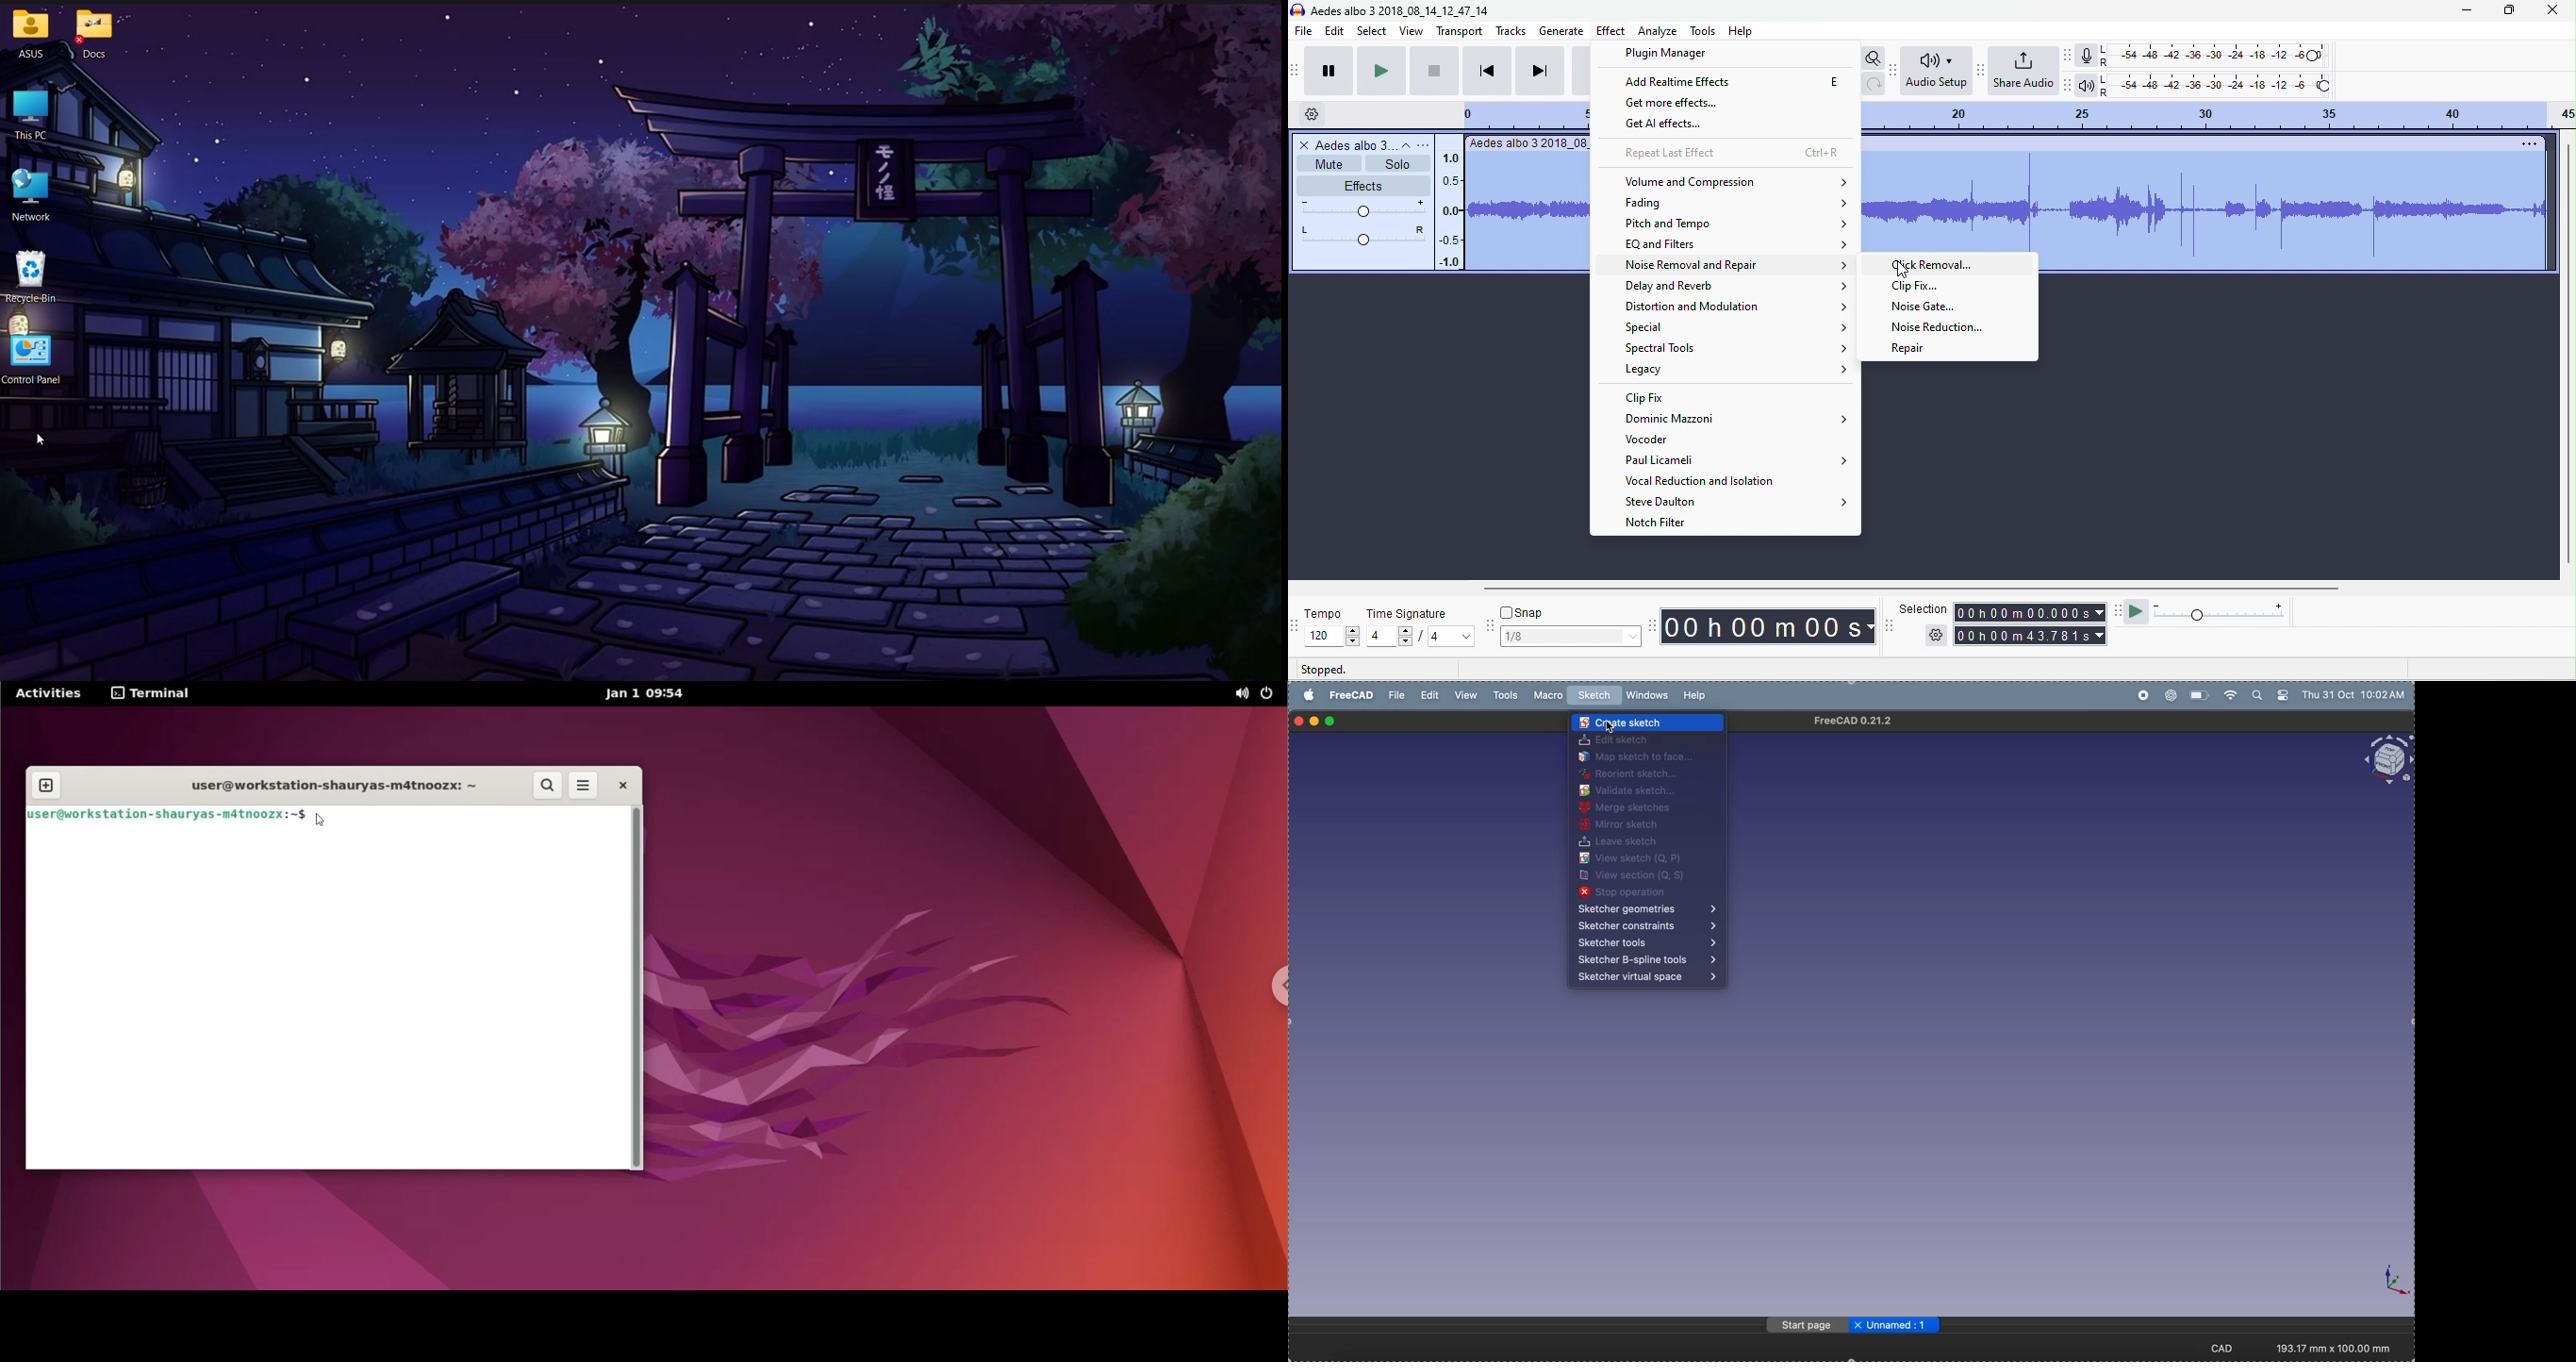 This screenshot has height=1372, width=2576. Describe the element at coordinates (651, 695) in the screenshot. I see `Jan 1 09:54` at that location.